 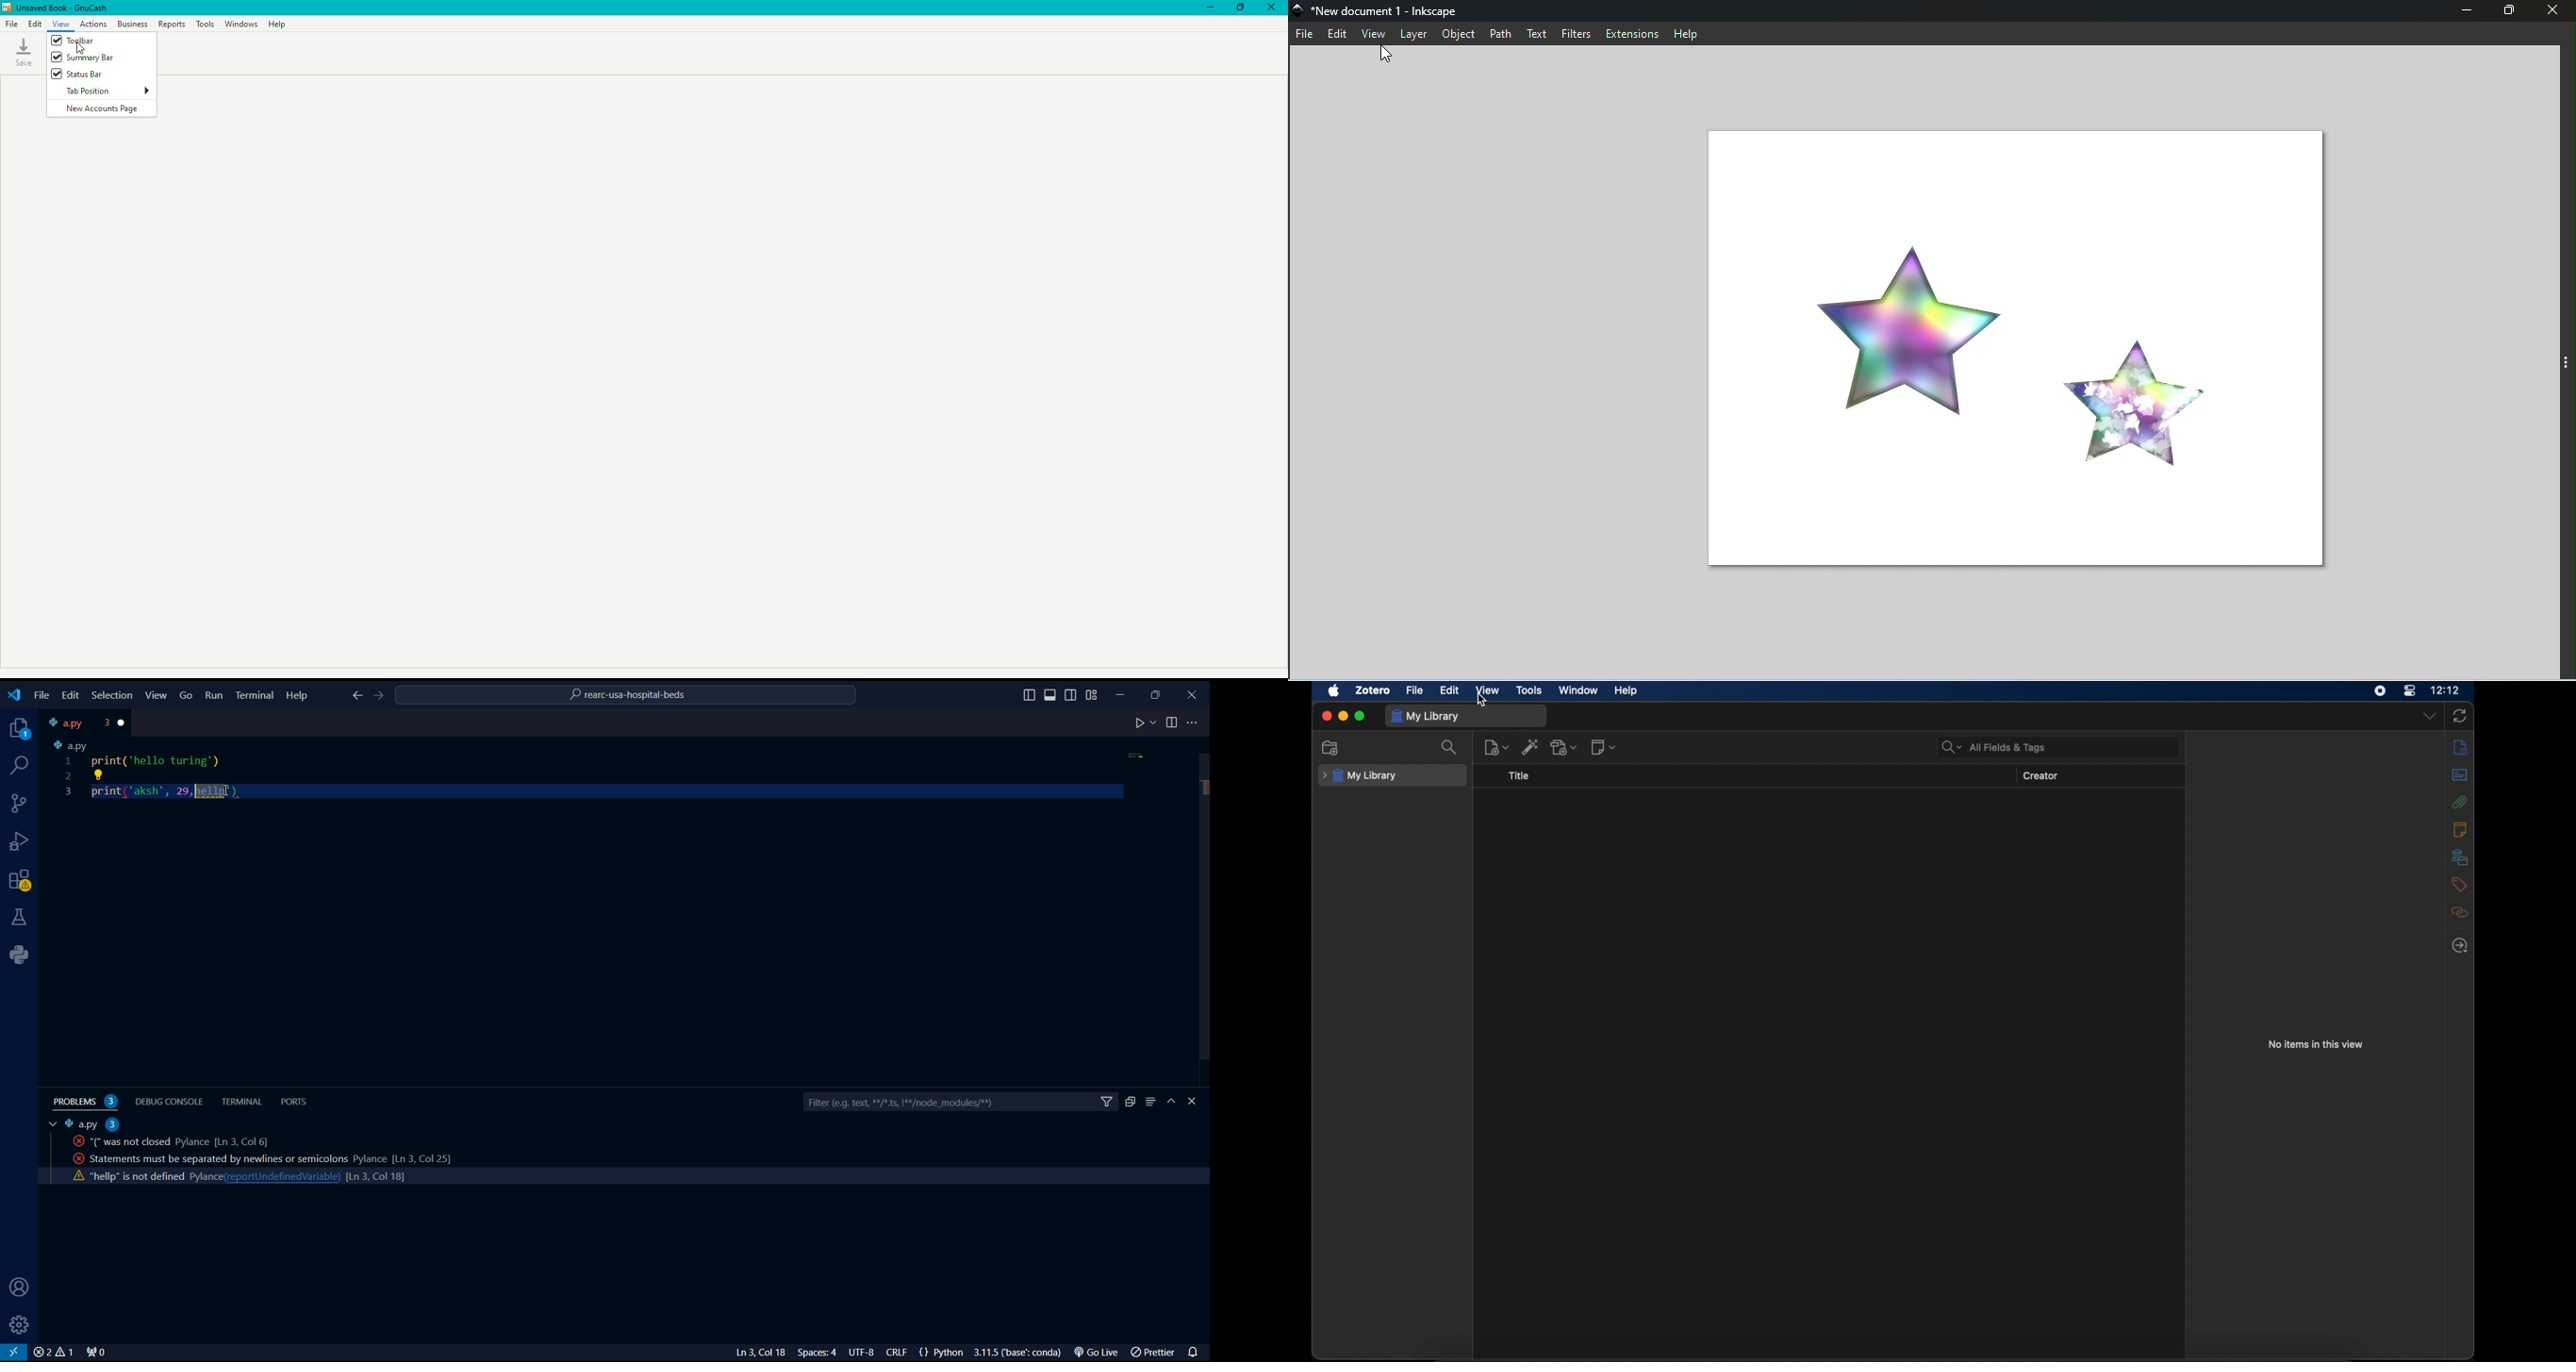 I want to click on code python, so click(x=596, y=771).